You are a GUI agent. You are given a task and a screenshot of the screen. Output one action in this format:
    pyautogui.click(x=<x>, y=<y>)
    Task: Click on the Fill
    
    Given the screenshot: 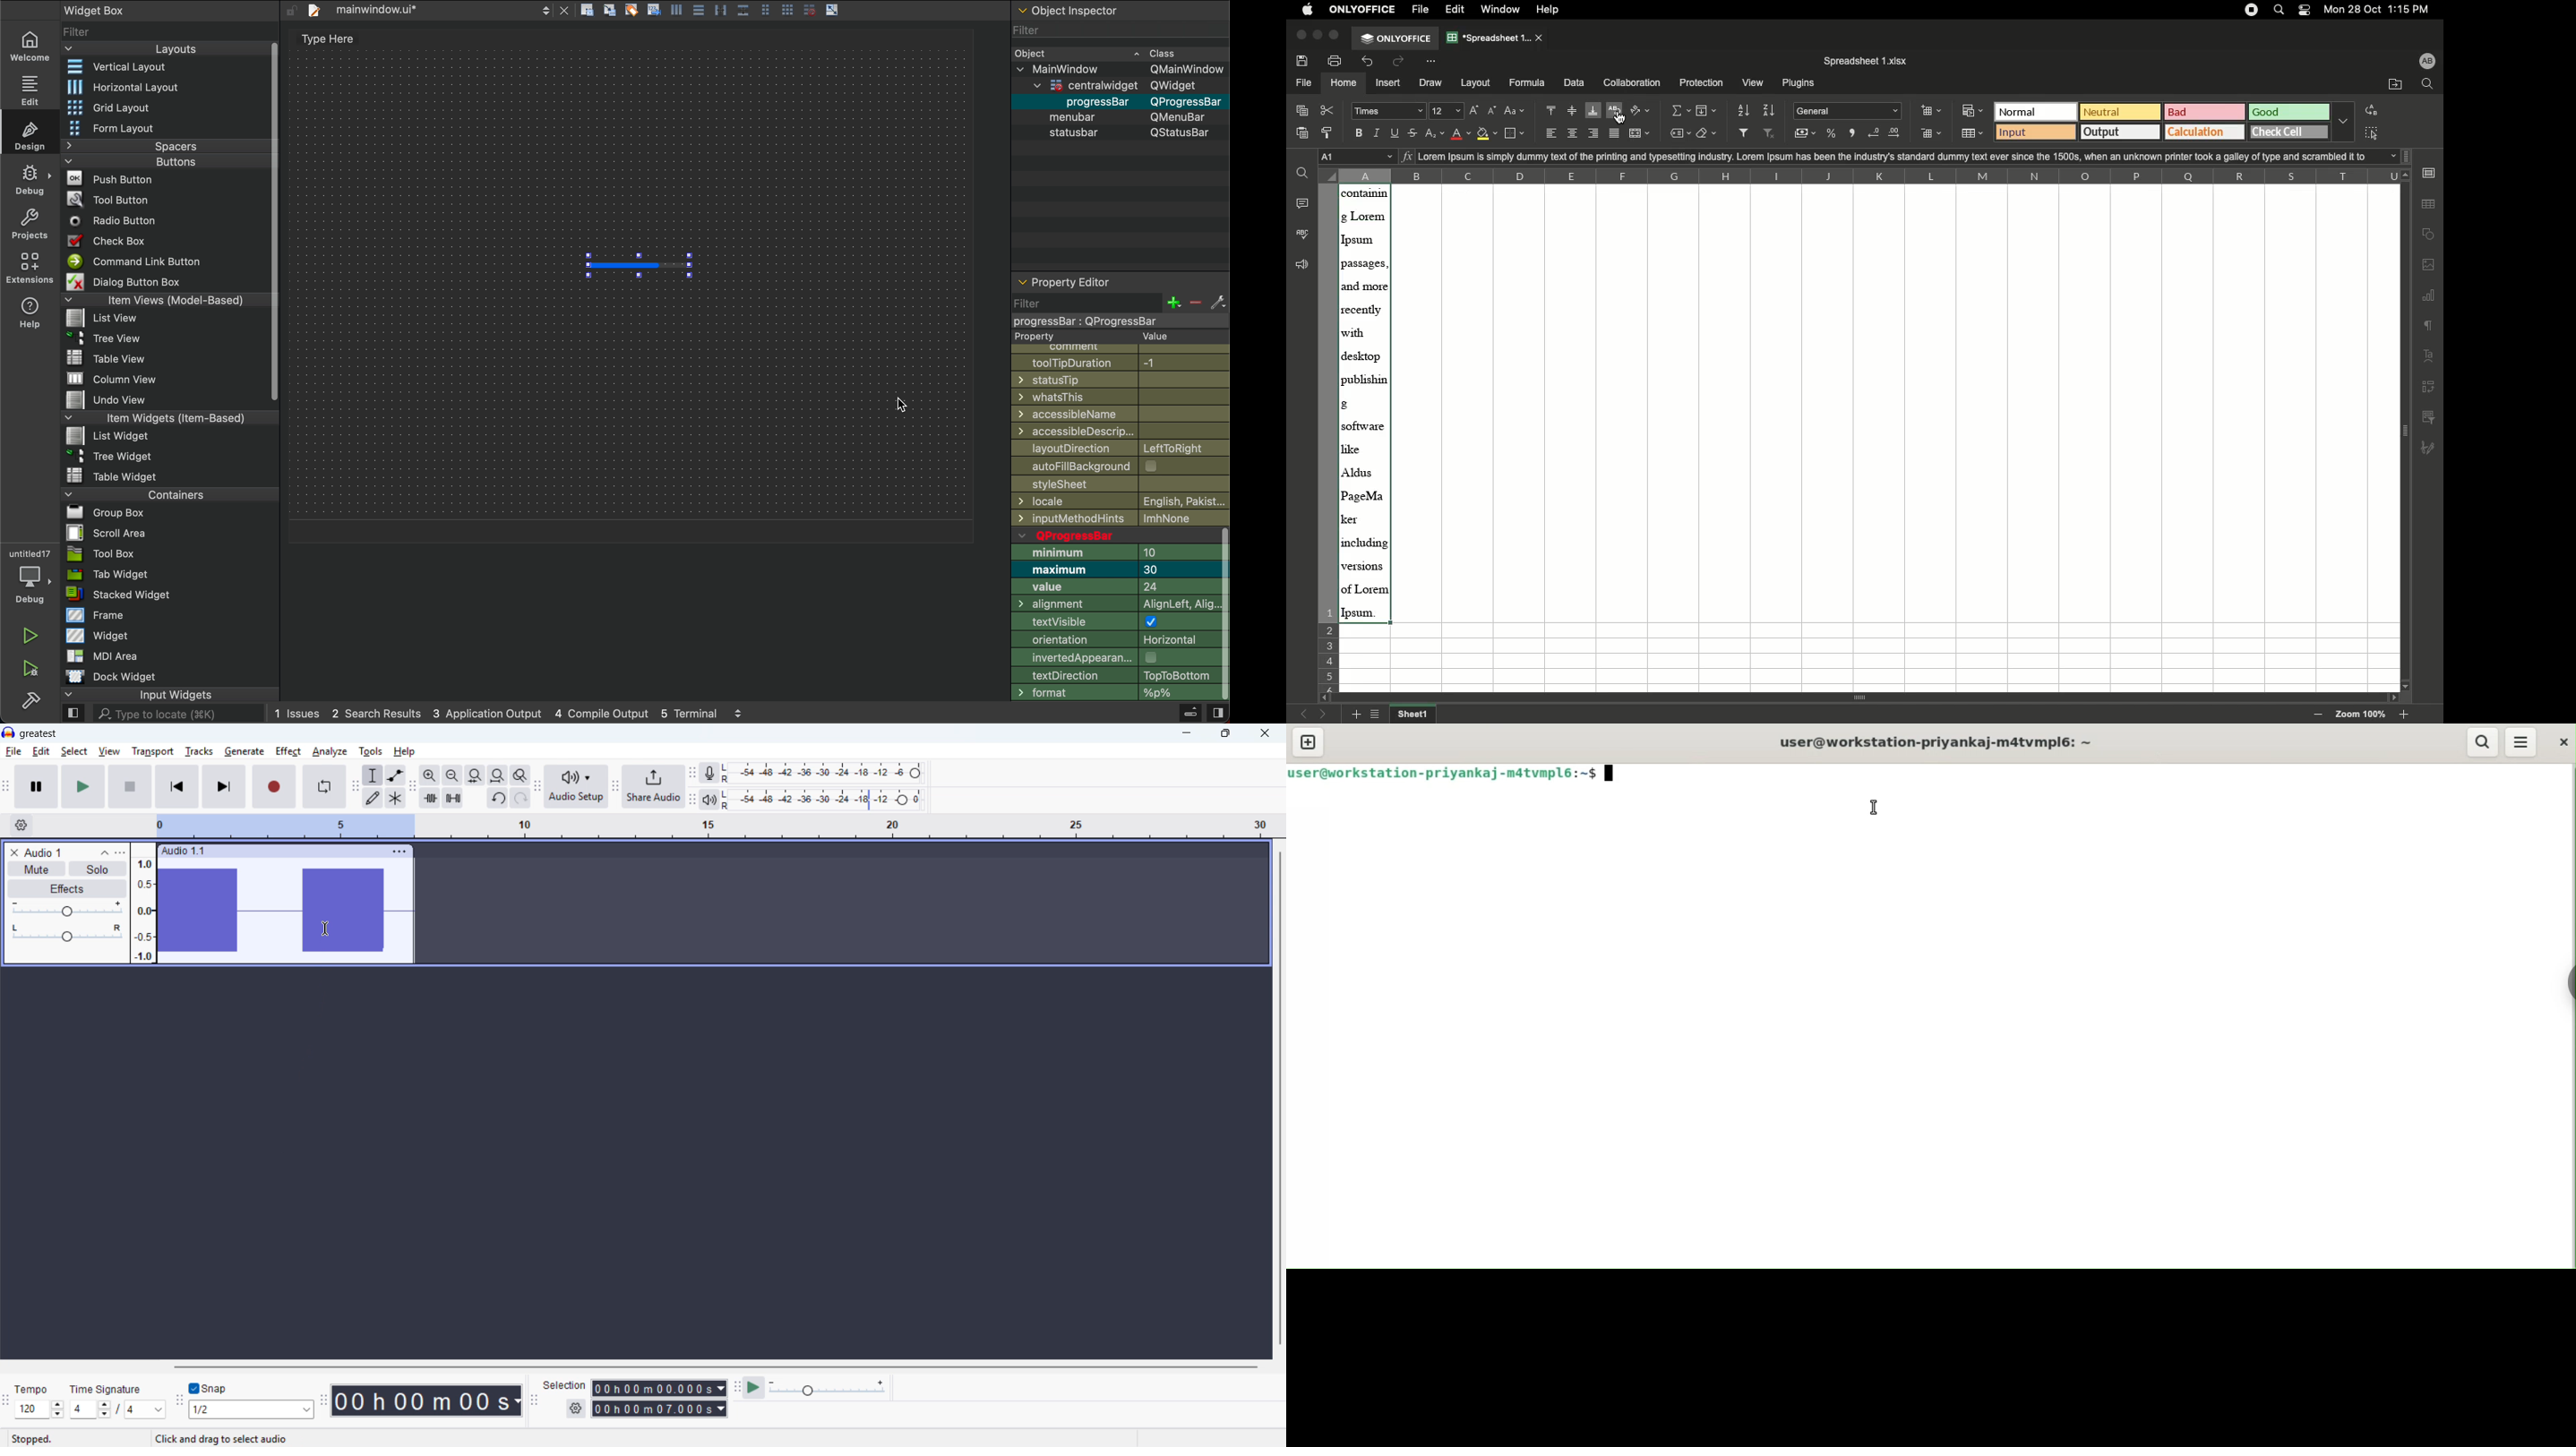 What is the action you would take?
    pyautogui.click(x=1708, y=112)
    